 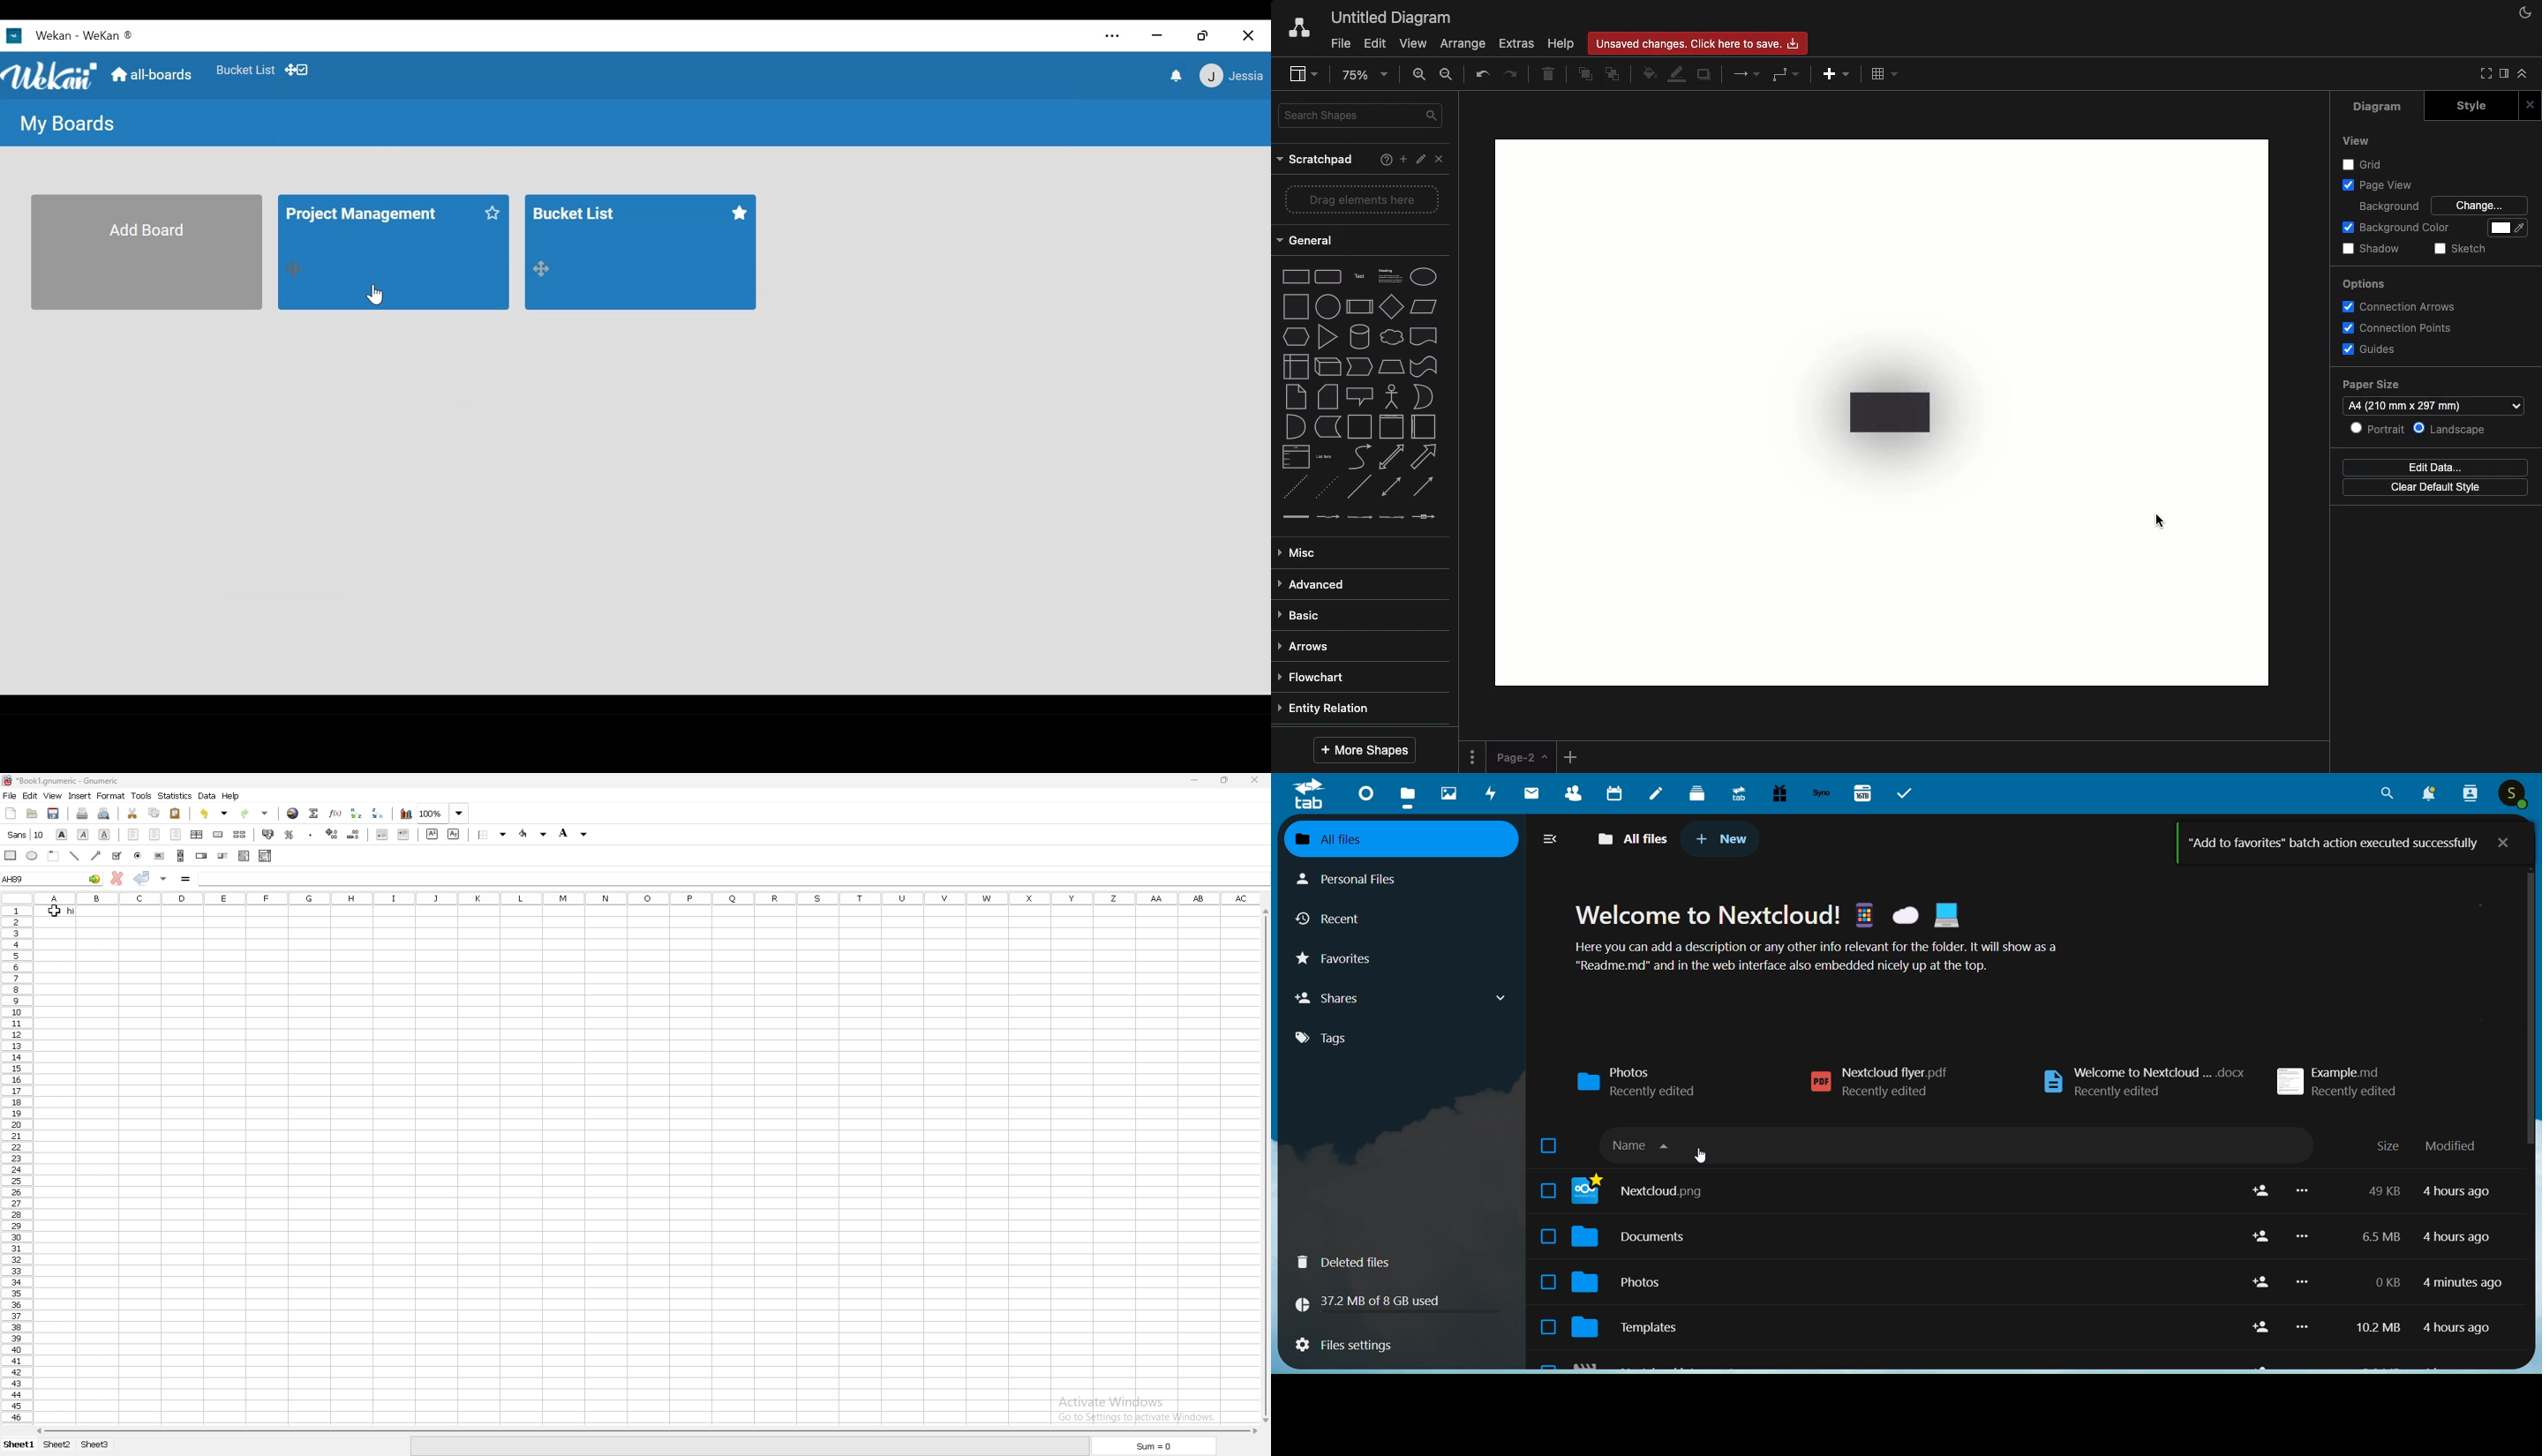 What do you see at coordinates (1389, 279) in the screenshot?
I see `Heading` at bounding box center [1389, 279].